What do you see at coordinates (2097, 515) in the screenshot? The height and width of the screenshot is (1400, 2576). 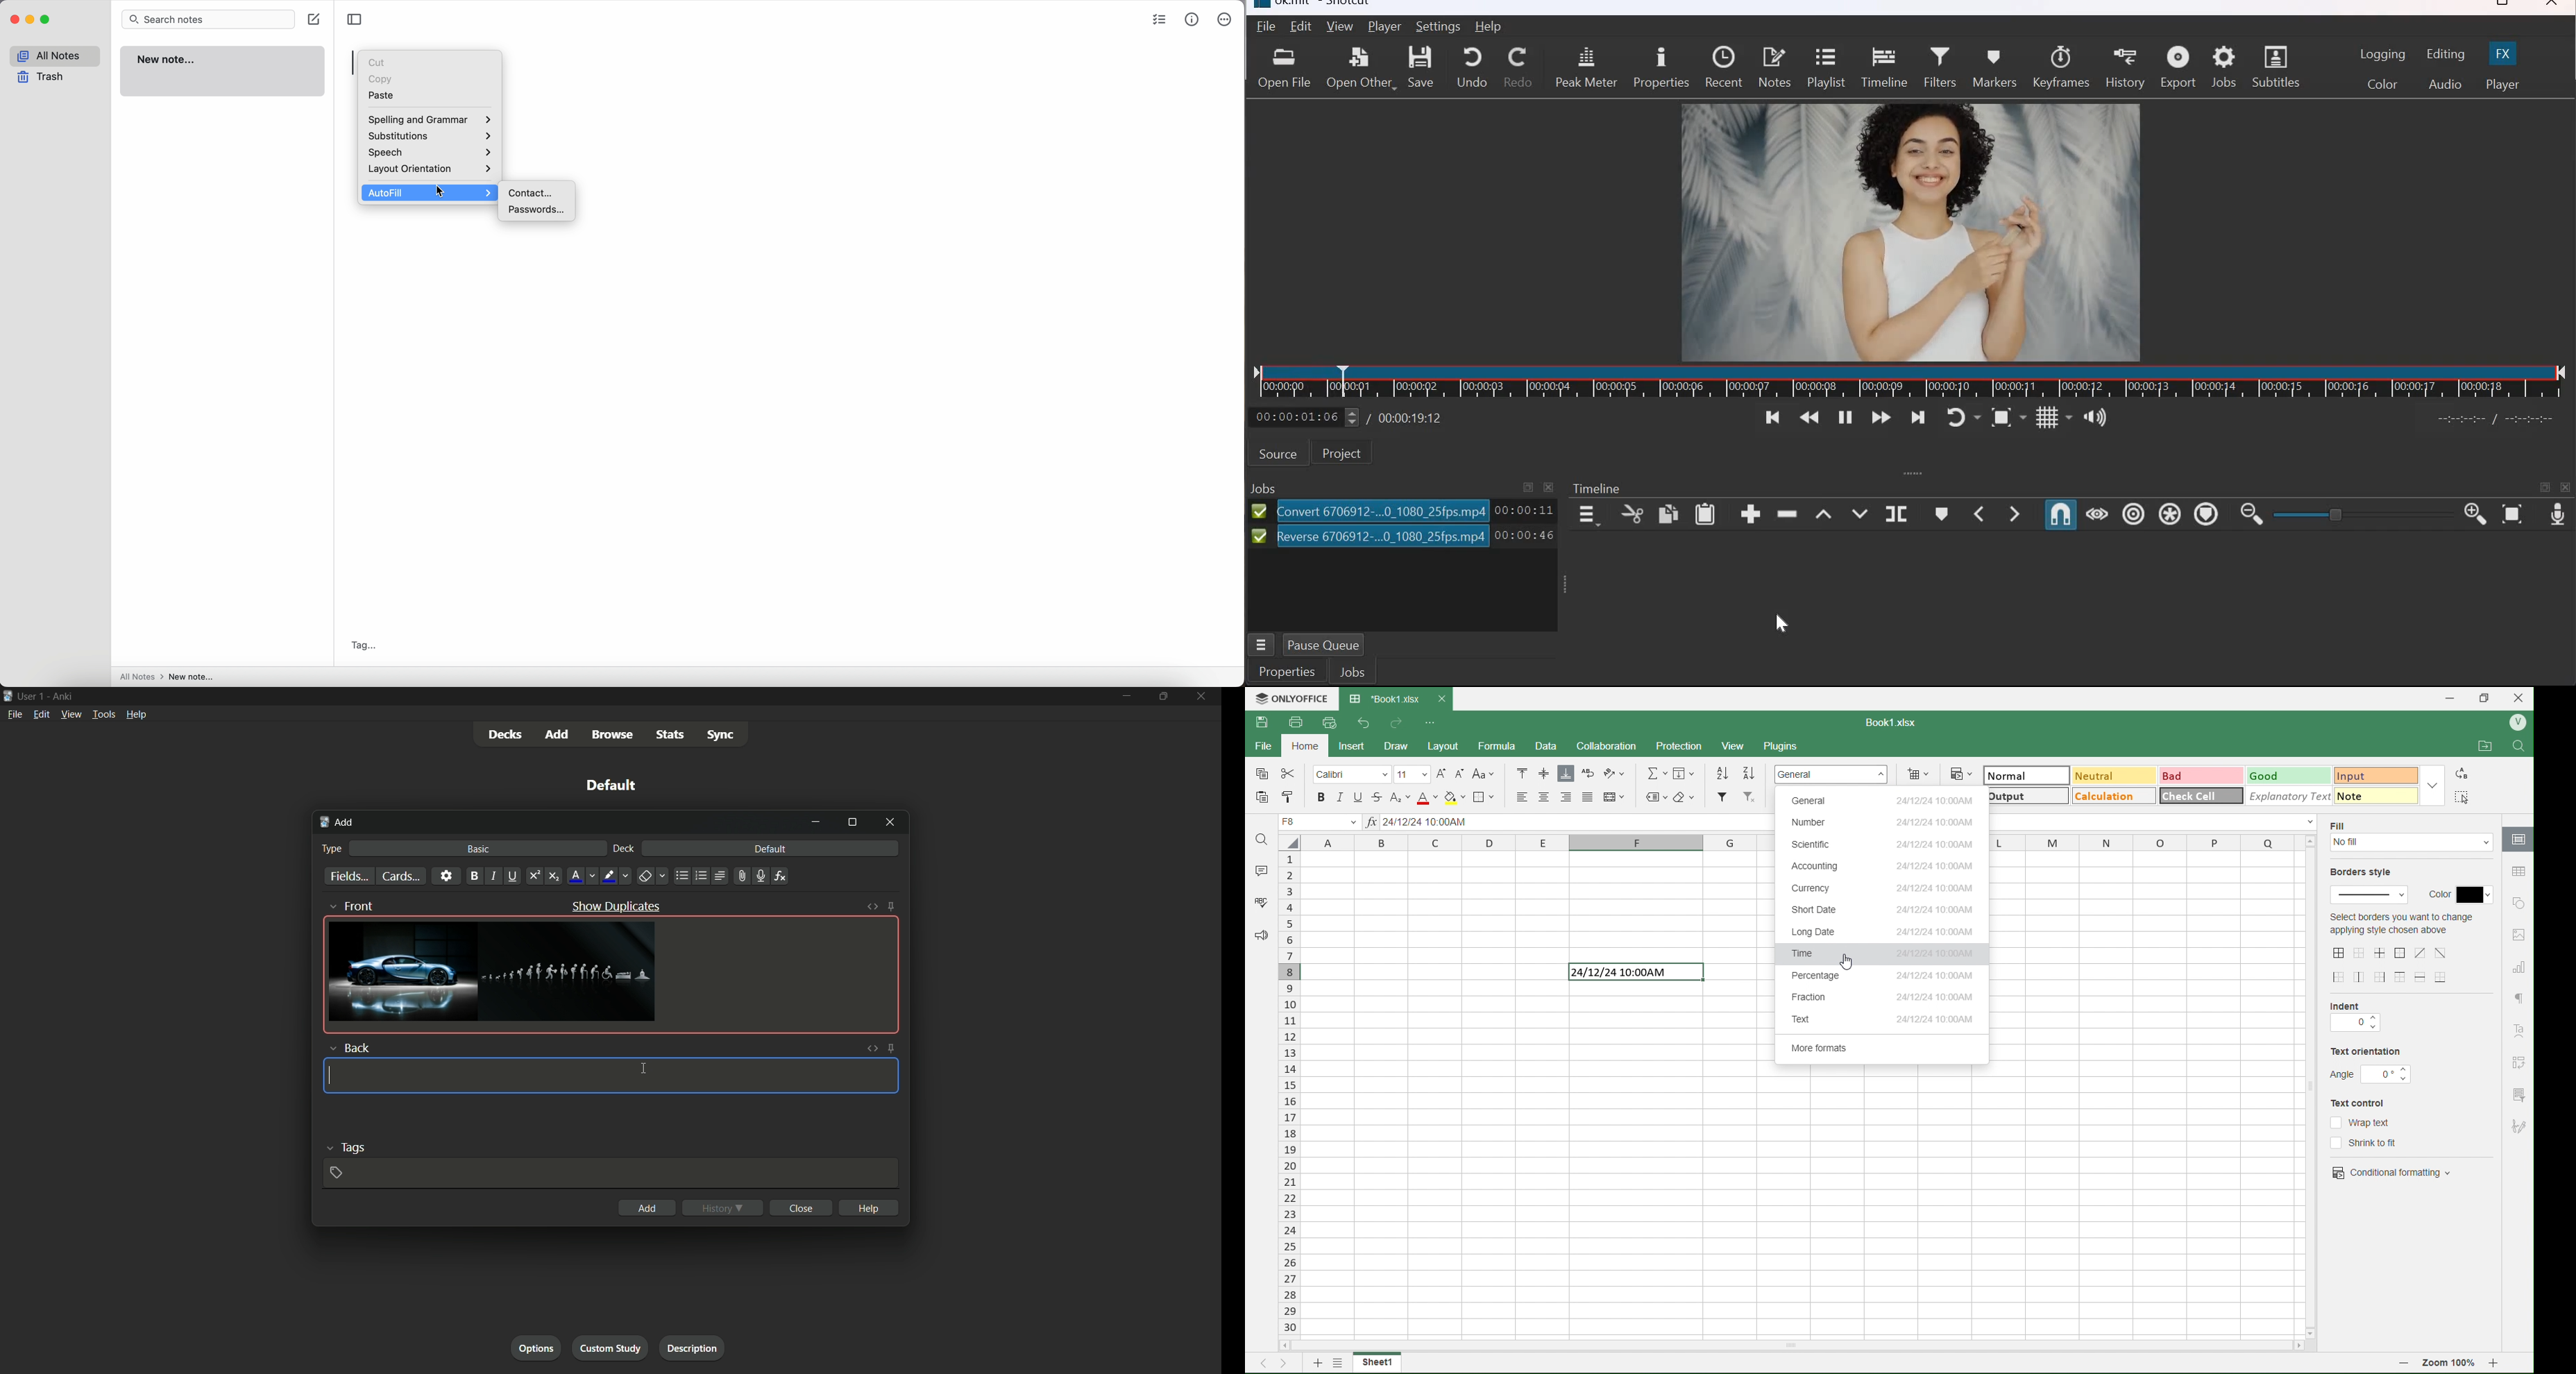 I see `Scrub while dragging` at bounding box center [2097, 515].